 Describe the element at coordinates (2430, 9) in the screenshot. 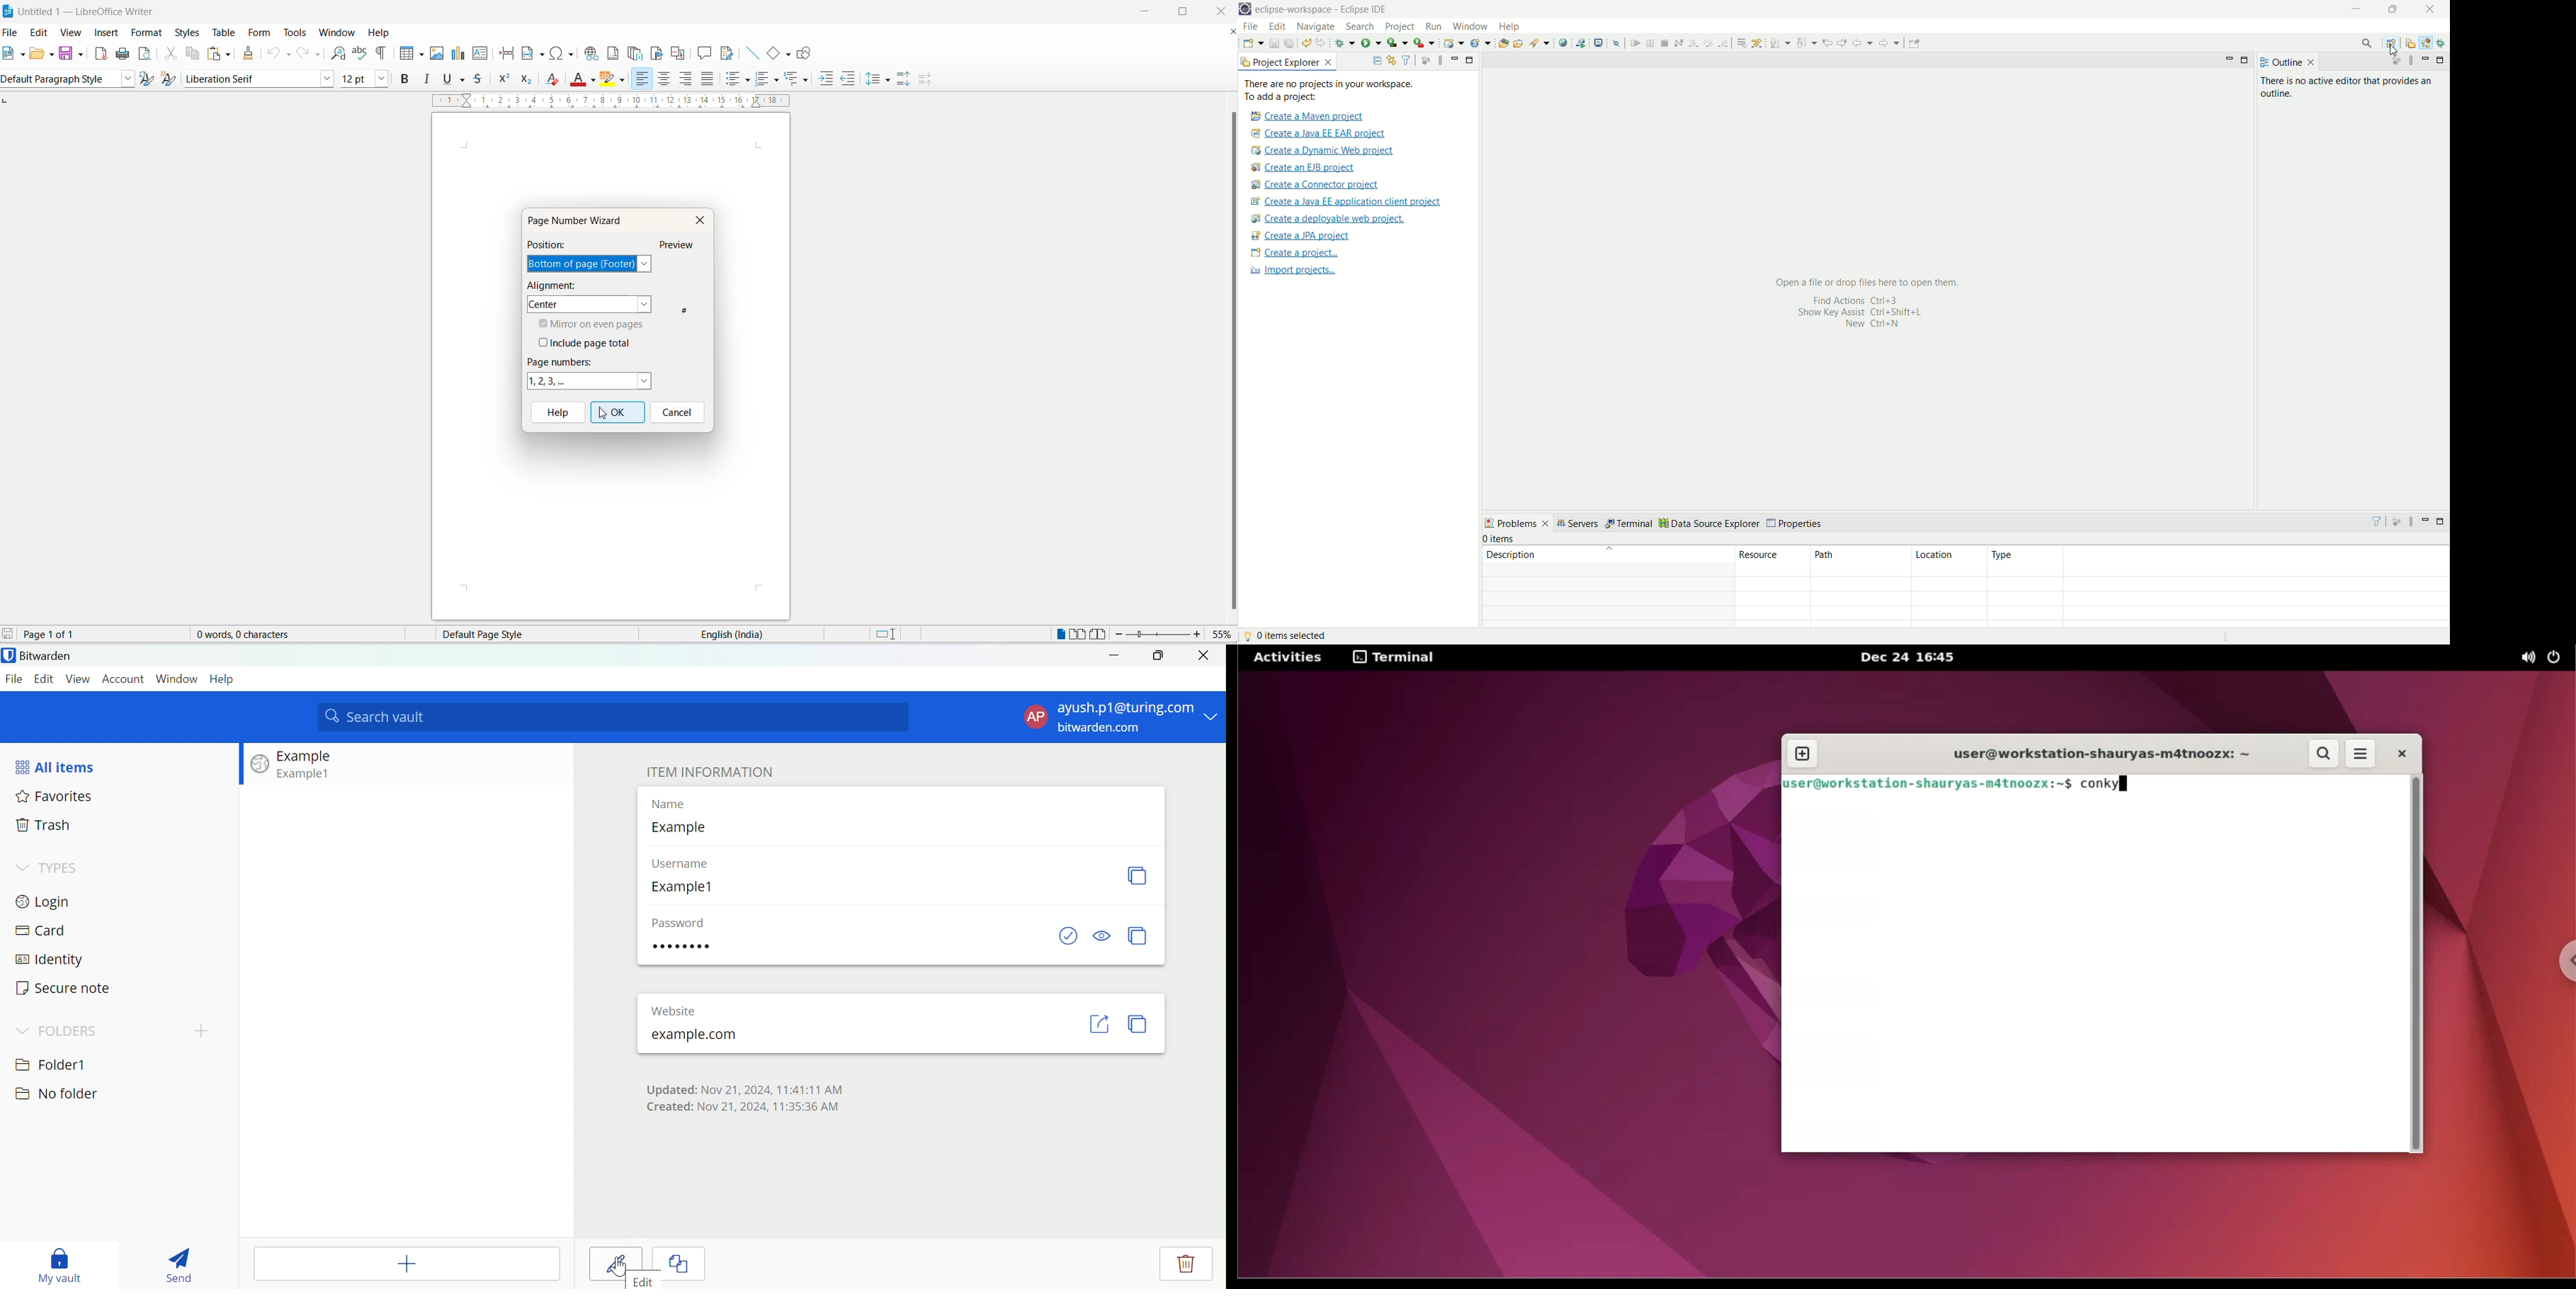

I see `close` at that location.